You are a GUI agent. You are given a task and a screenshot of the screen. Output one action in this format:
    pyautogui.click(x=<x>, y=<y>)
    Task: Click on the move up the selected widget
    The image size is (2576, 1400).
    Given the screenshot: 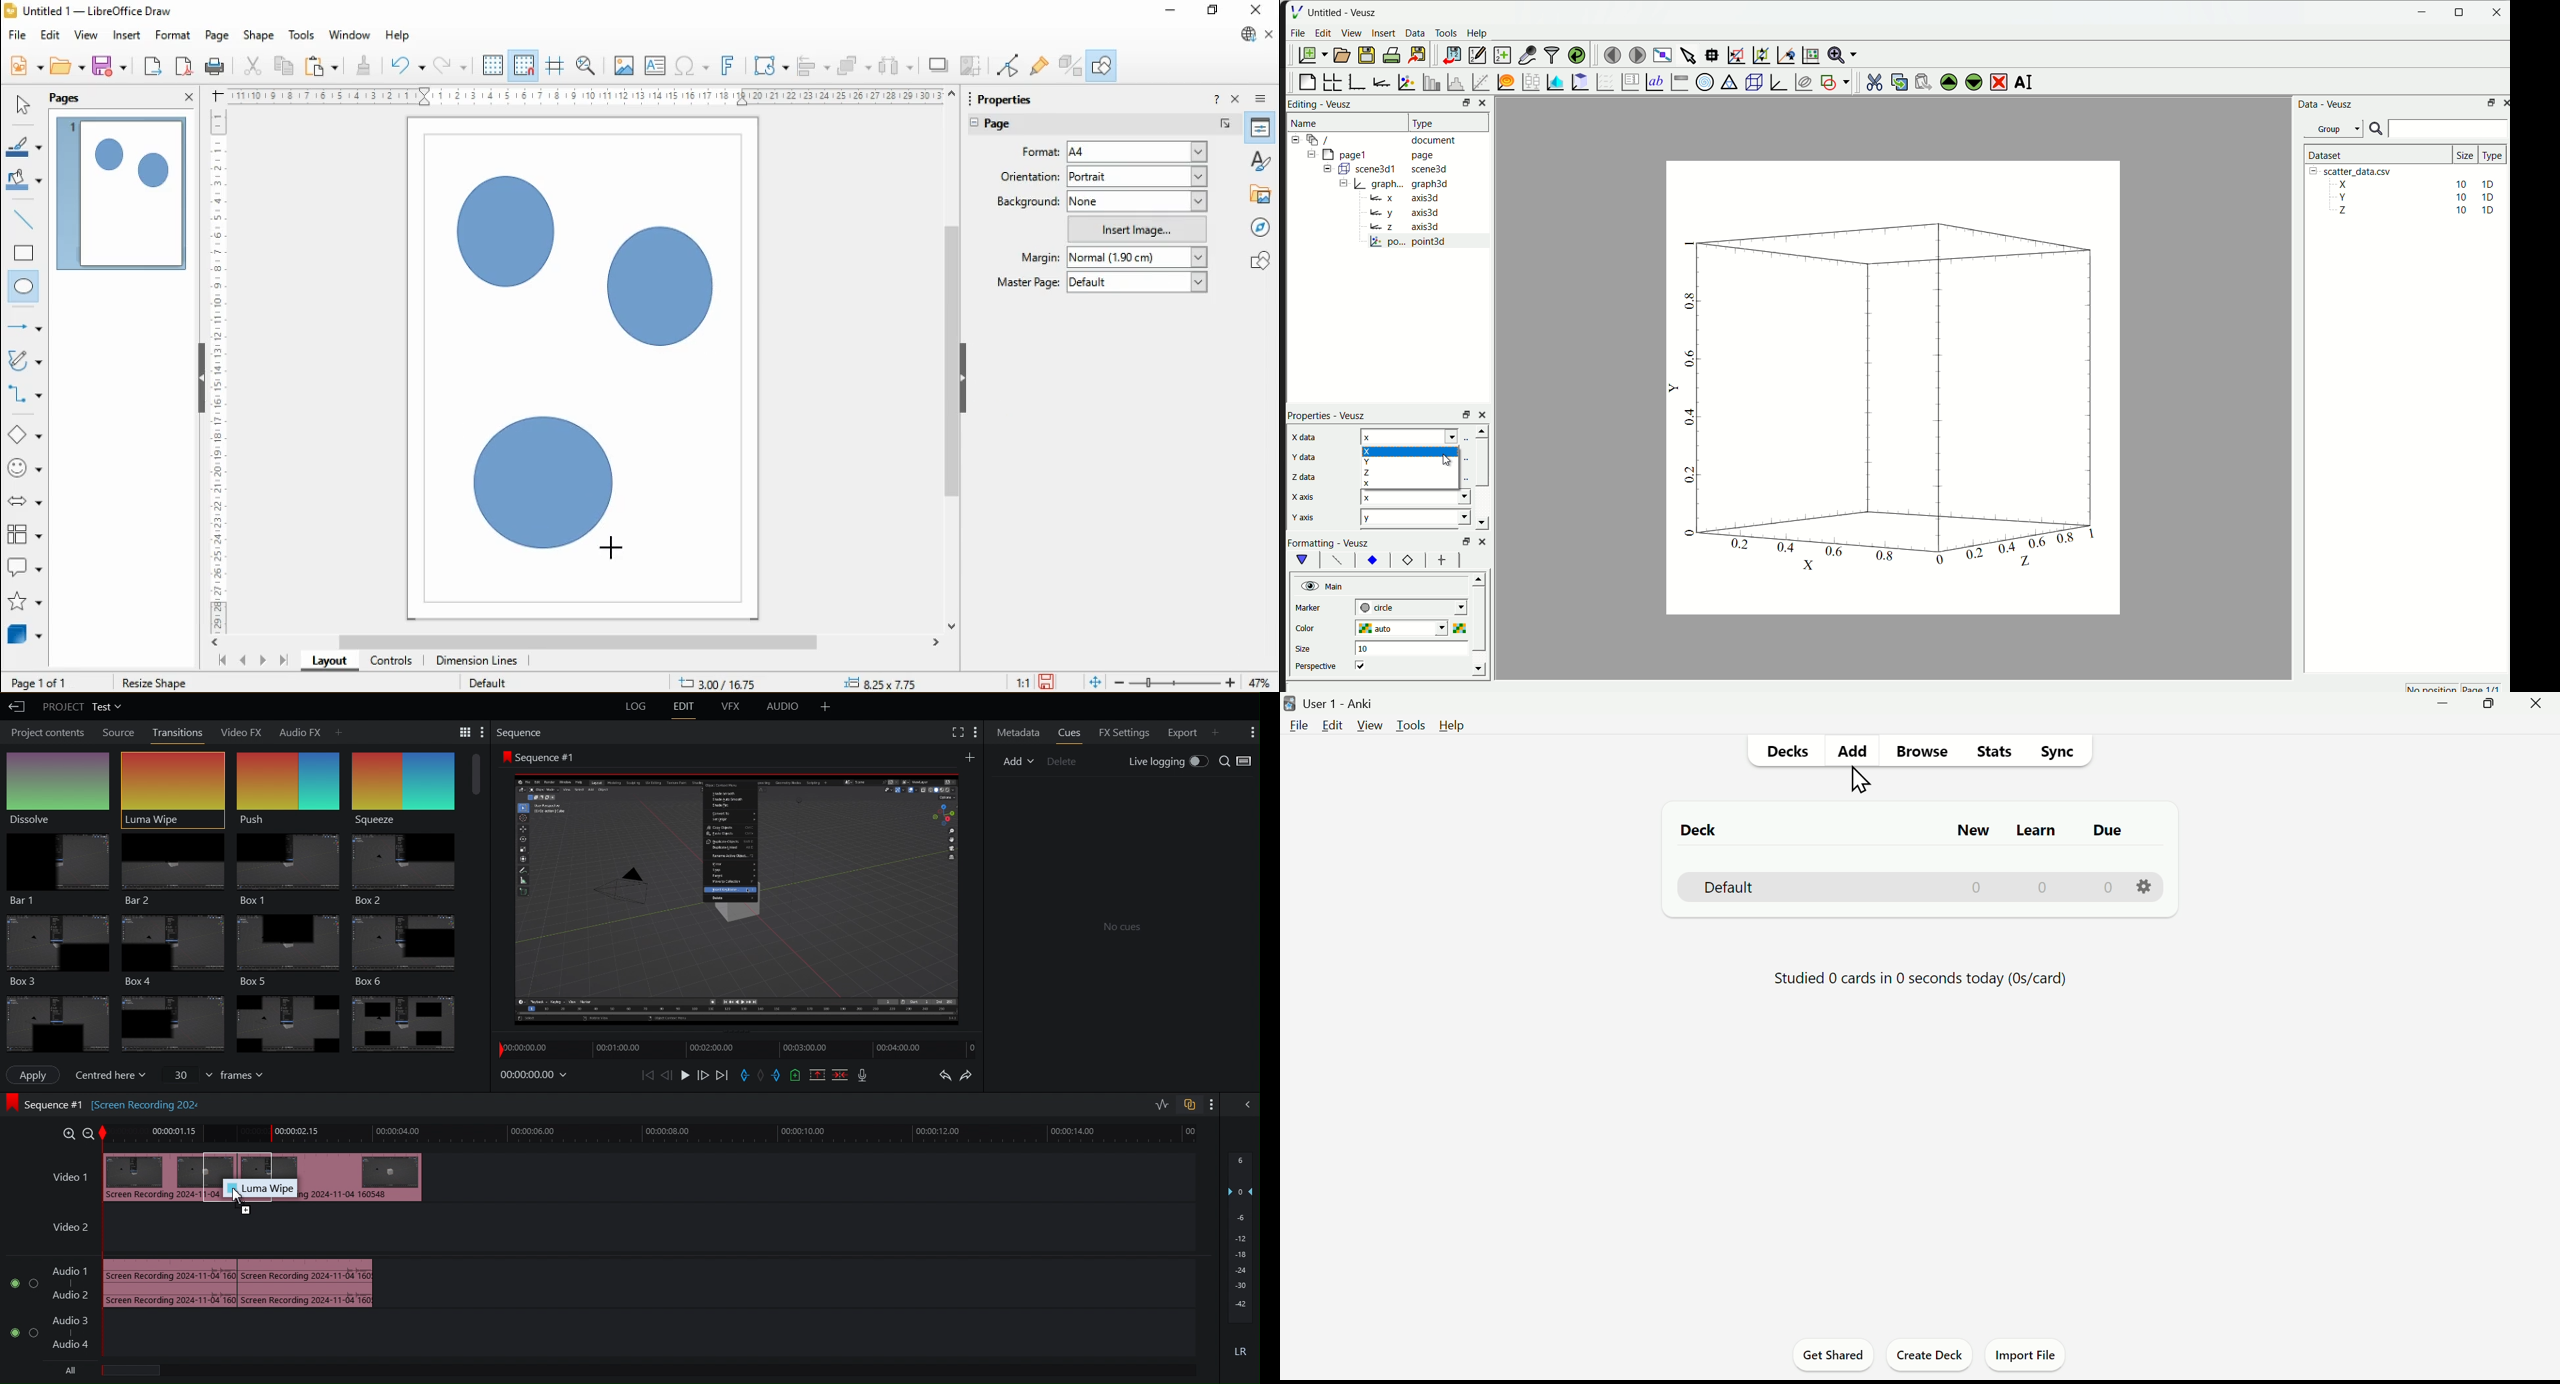 What is the action you would take?
    pyautogui.click(x=1948, y=81)
    